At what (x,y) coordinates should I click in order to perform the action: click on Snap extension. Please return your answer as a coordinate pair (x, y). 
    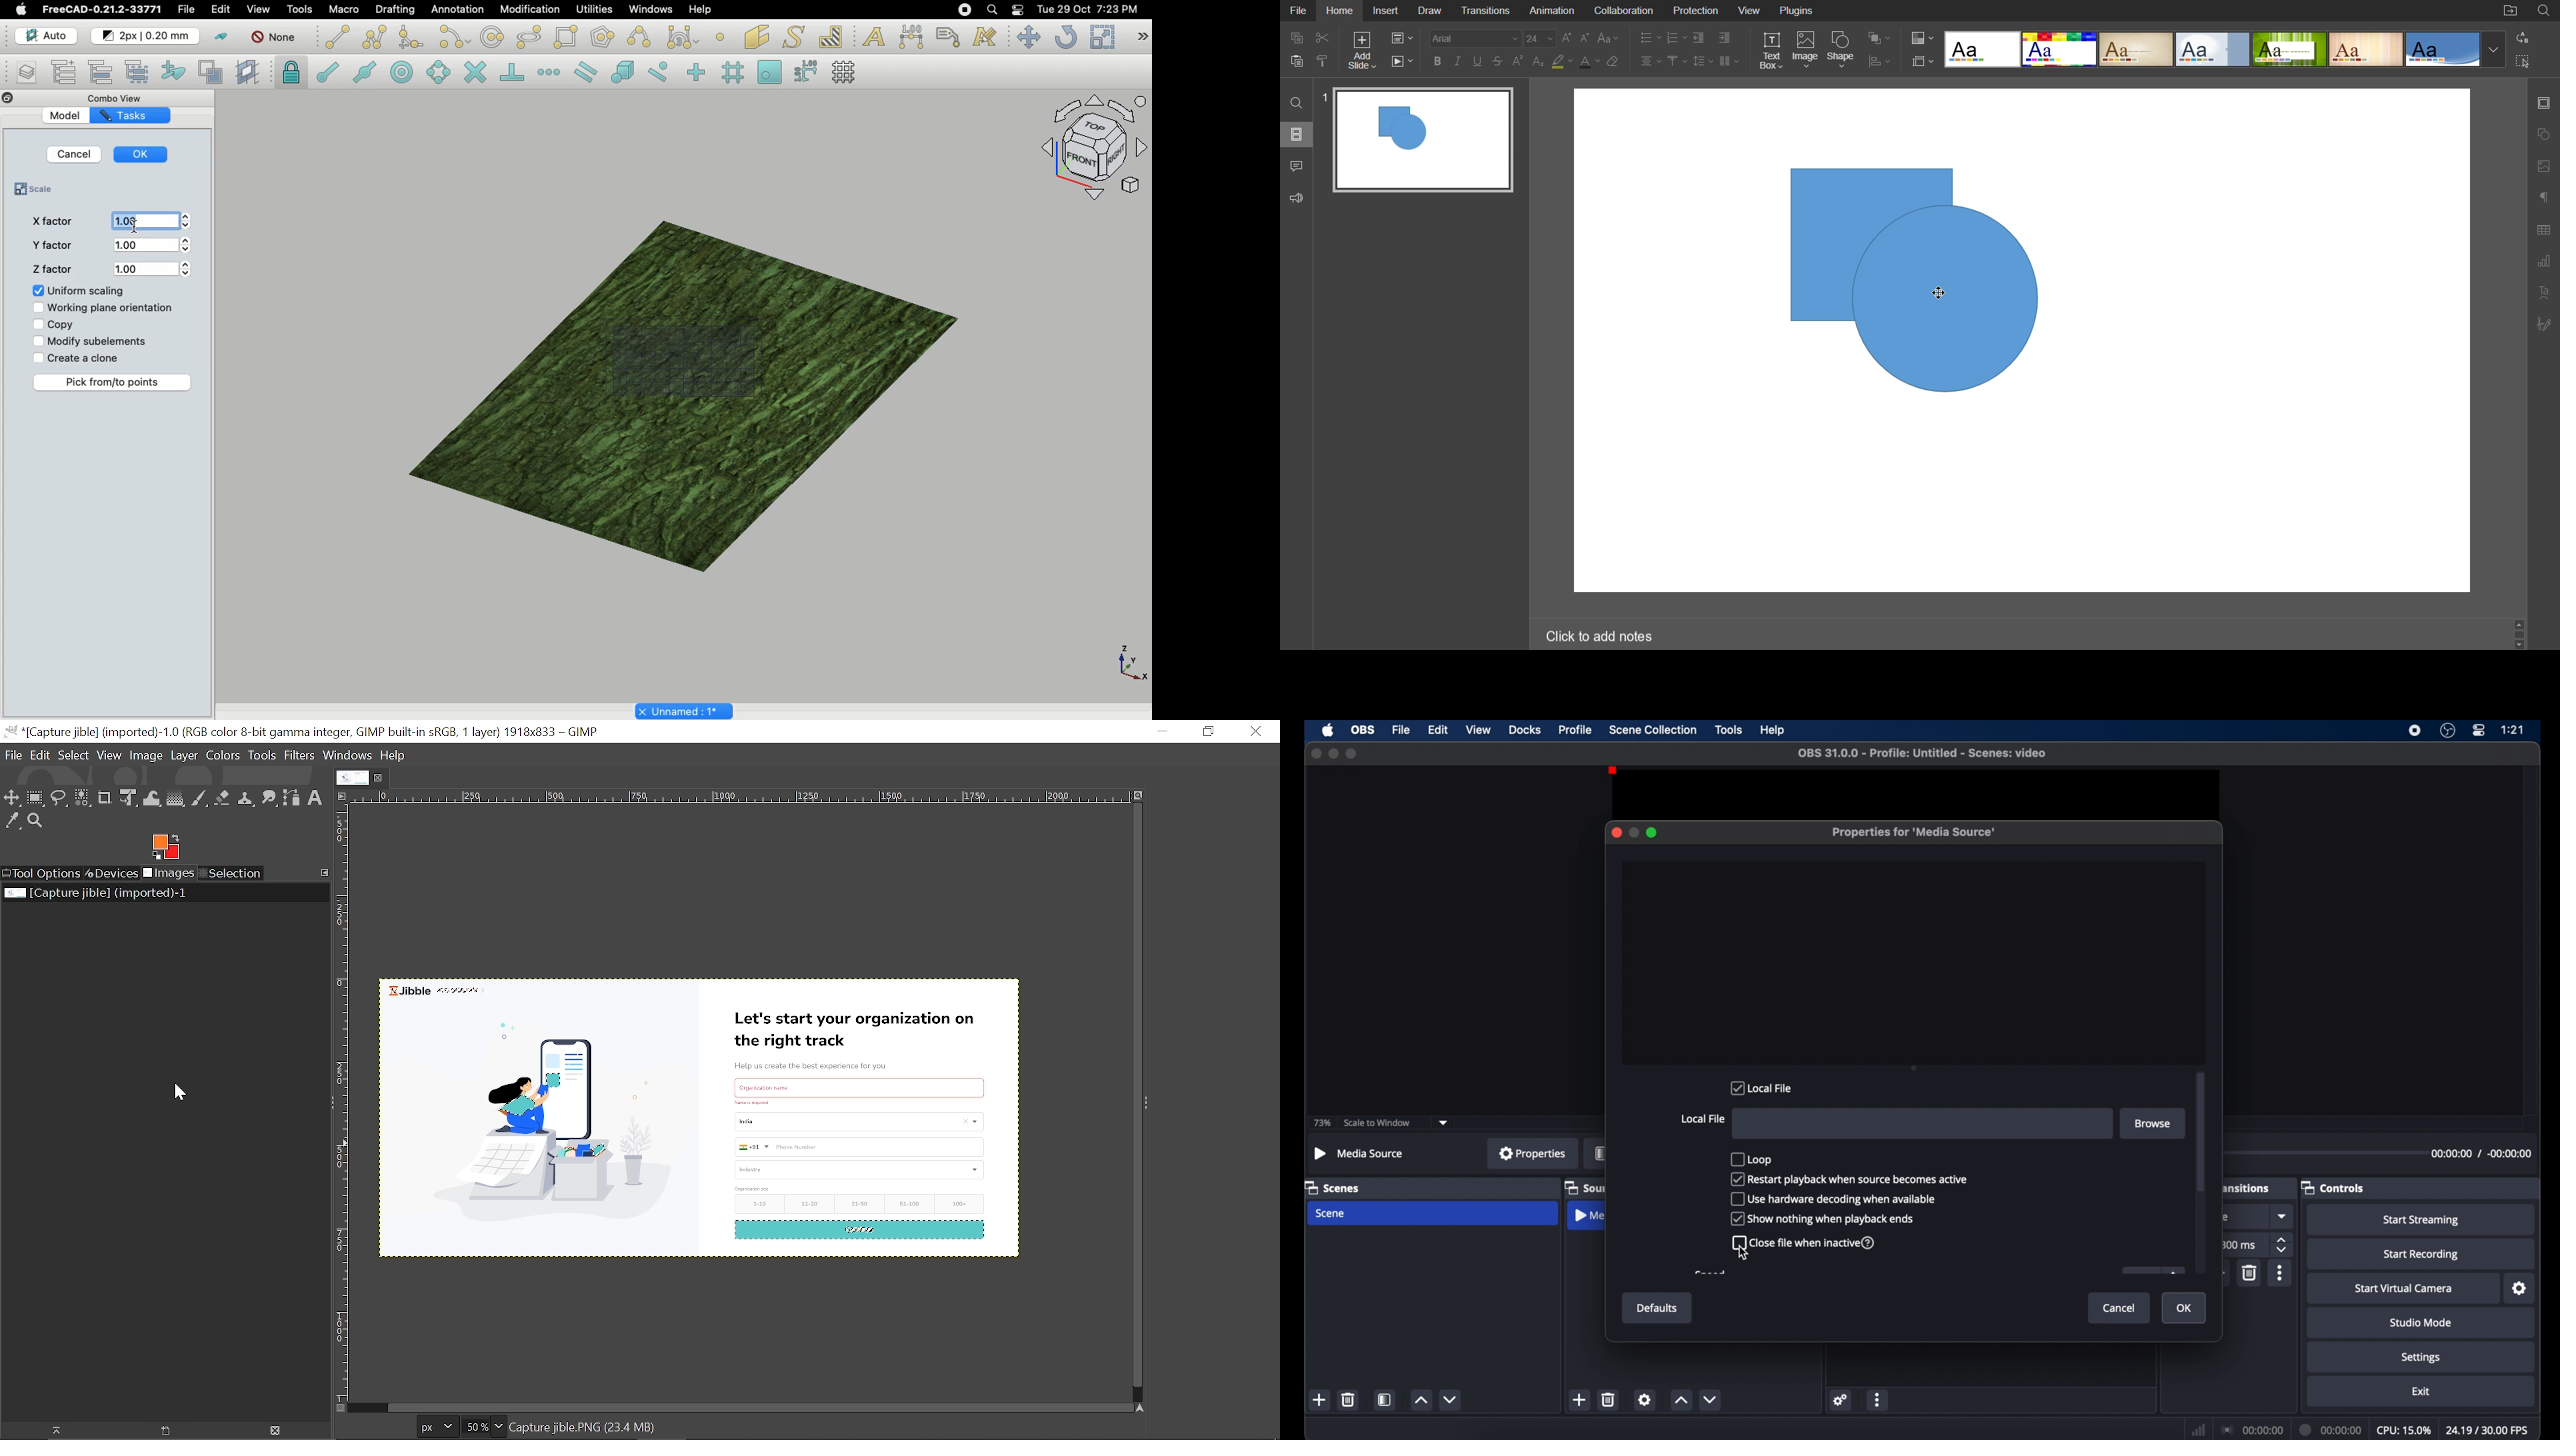
    Looking at the image, I should click on (549, 73).